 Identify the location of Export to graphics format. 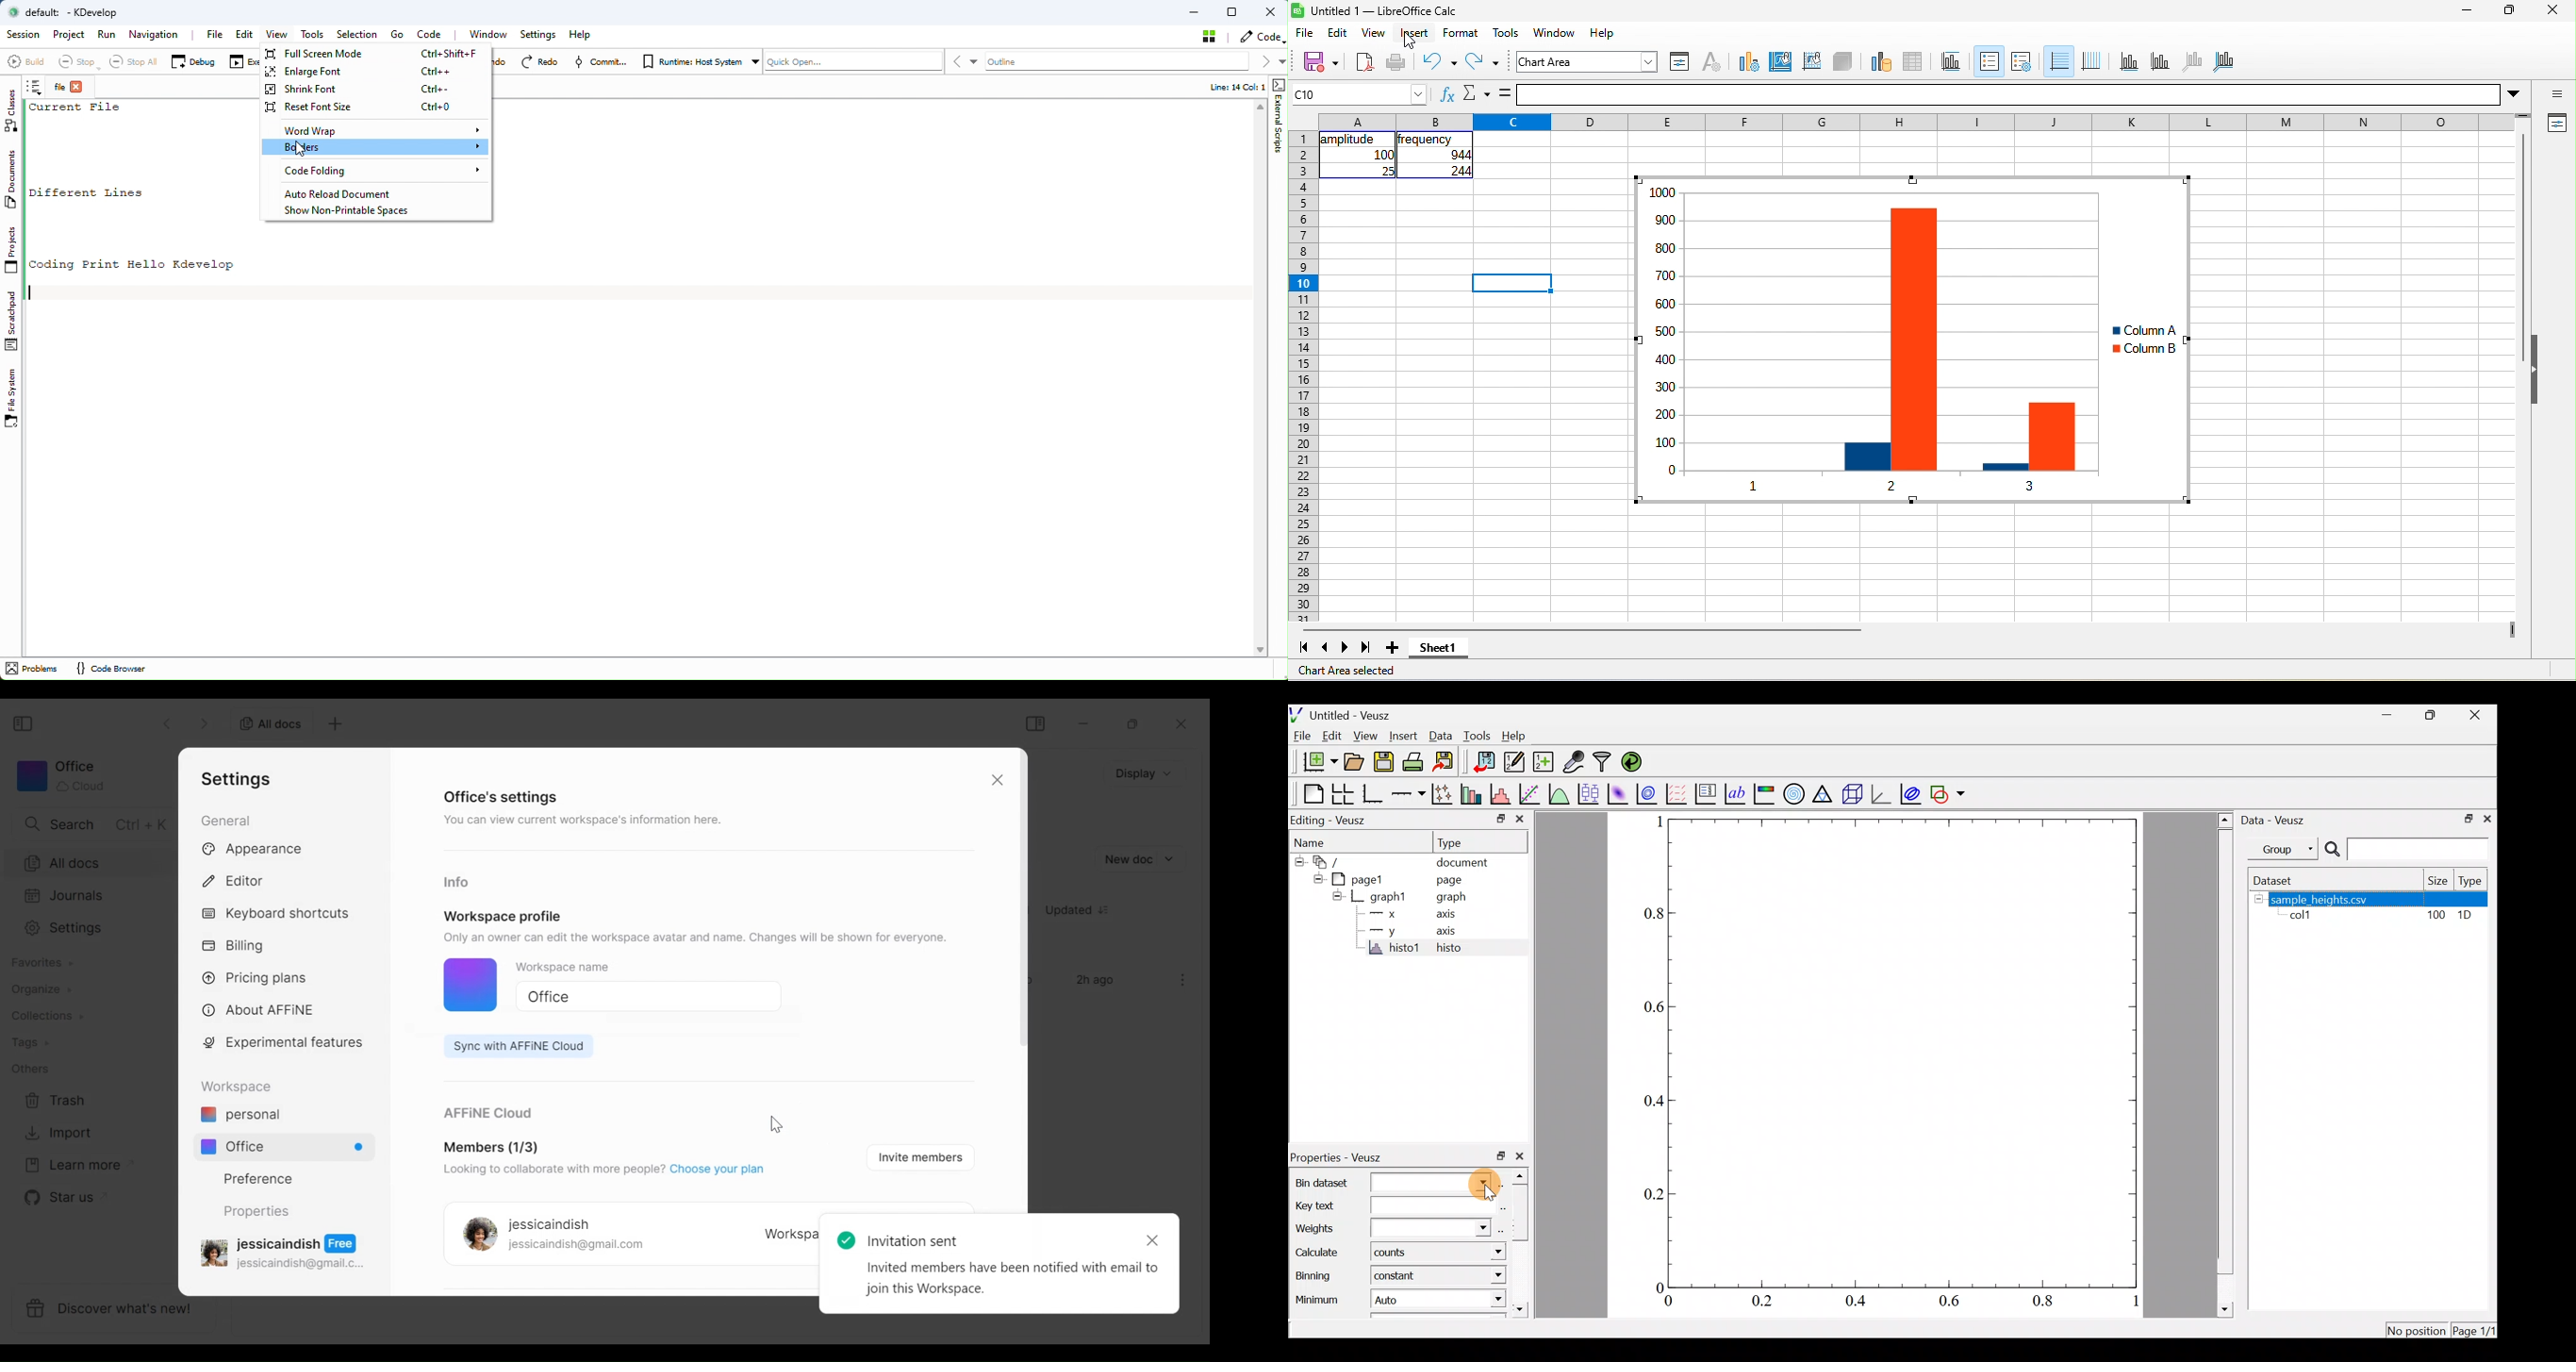
(1447, 762).